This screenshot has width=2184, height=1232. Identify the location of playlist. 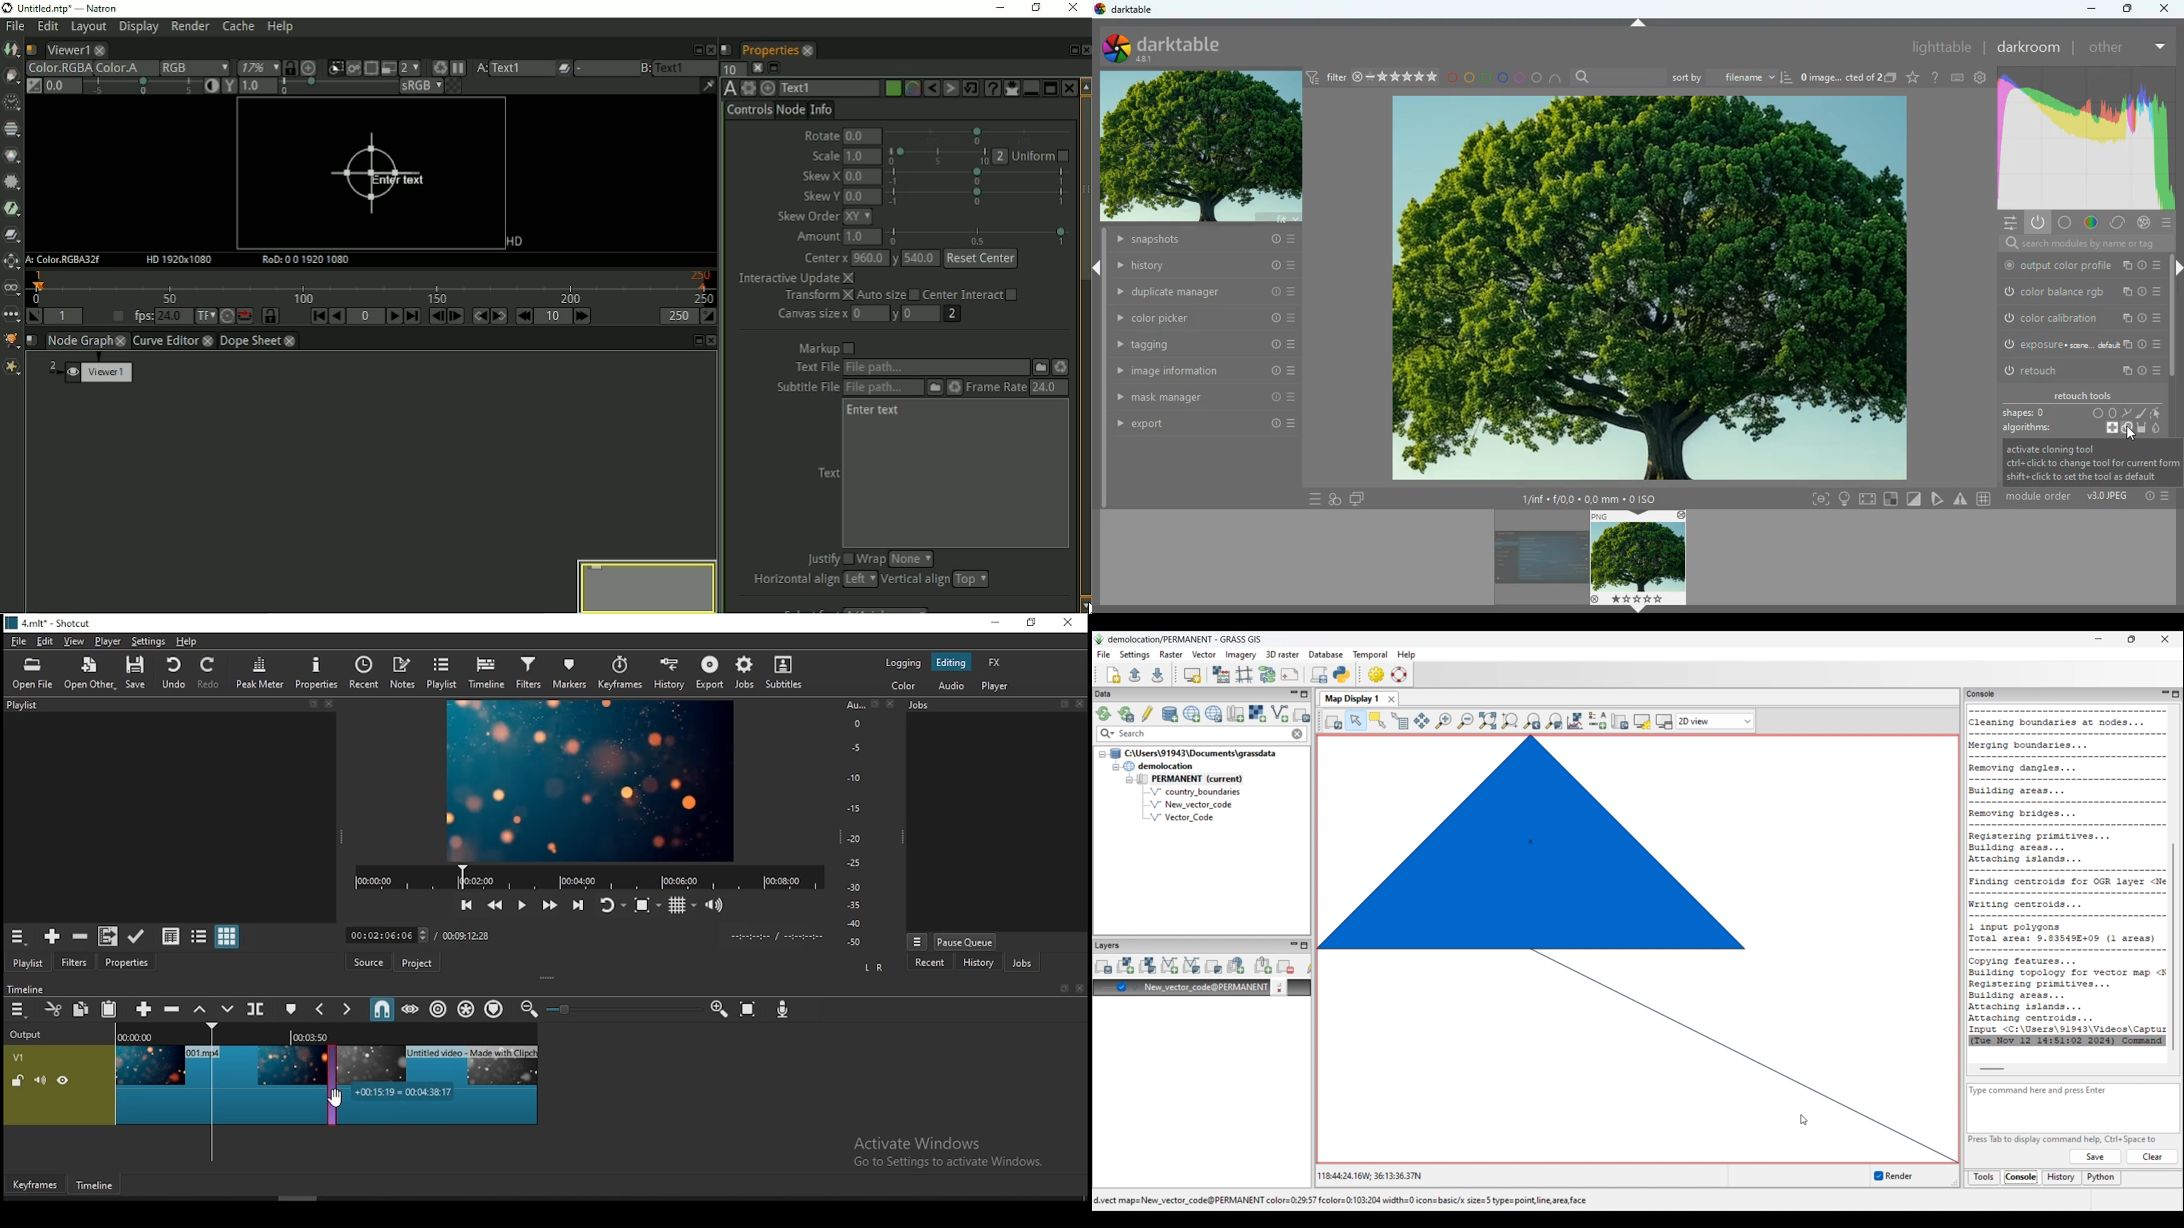
(443, 673).